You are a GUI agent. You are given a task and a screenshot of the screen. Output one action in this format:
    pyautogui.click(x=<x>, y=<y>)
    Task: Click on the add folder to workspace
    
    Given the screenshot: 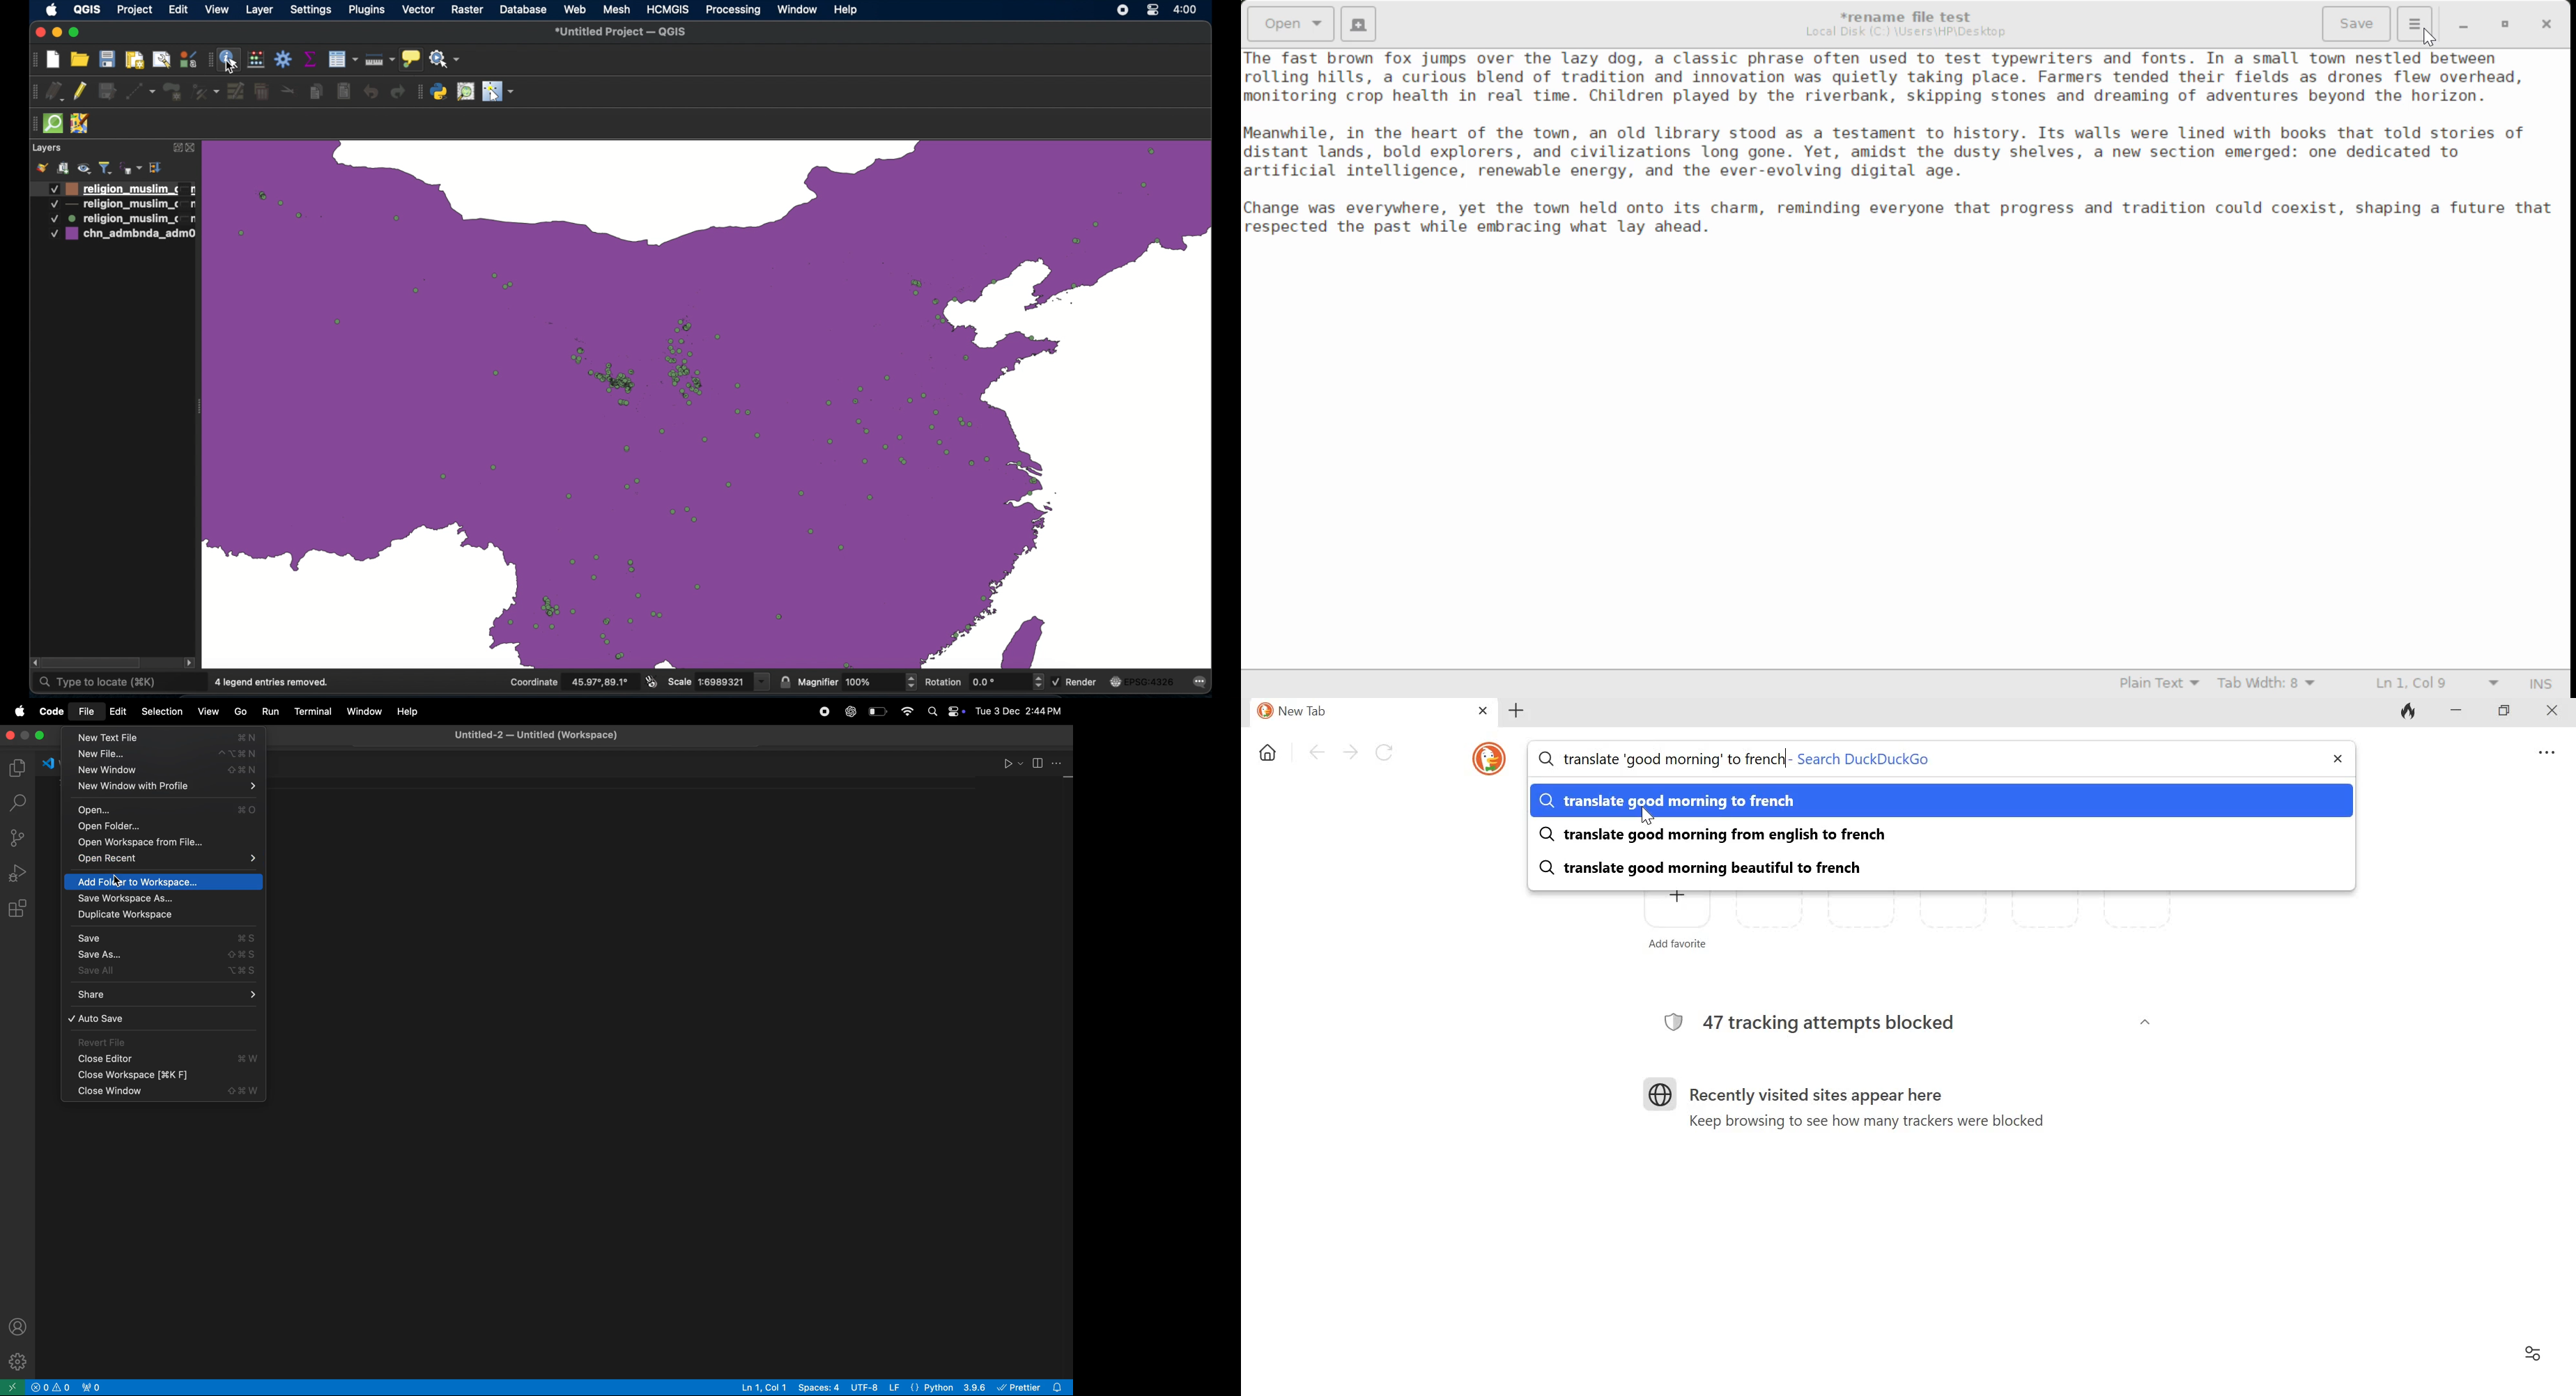 What is the action you would take?
    pyautogui.click(x=194, y=882)
    